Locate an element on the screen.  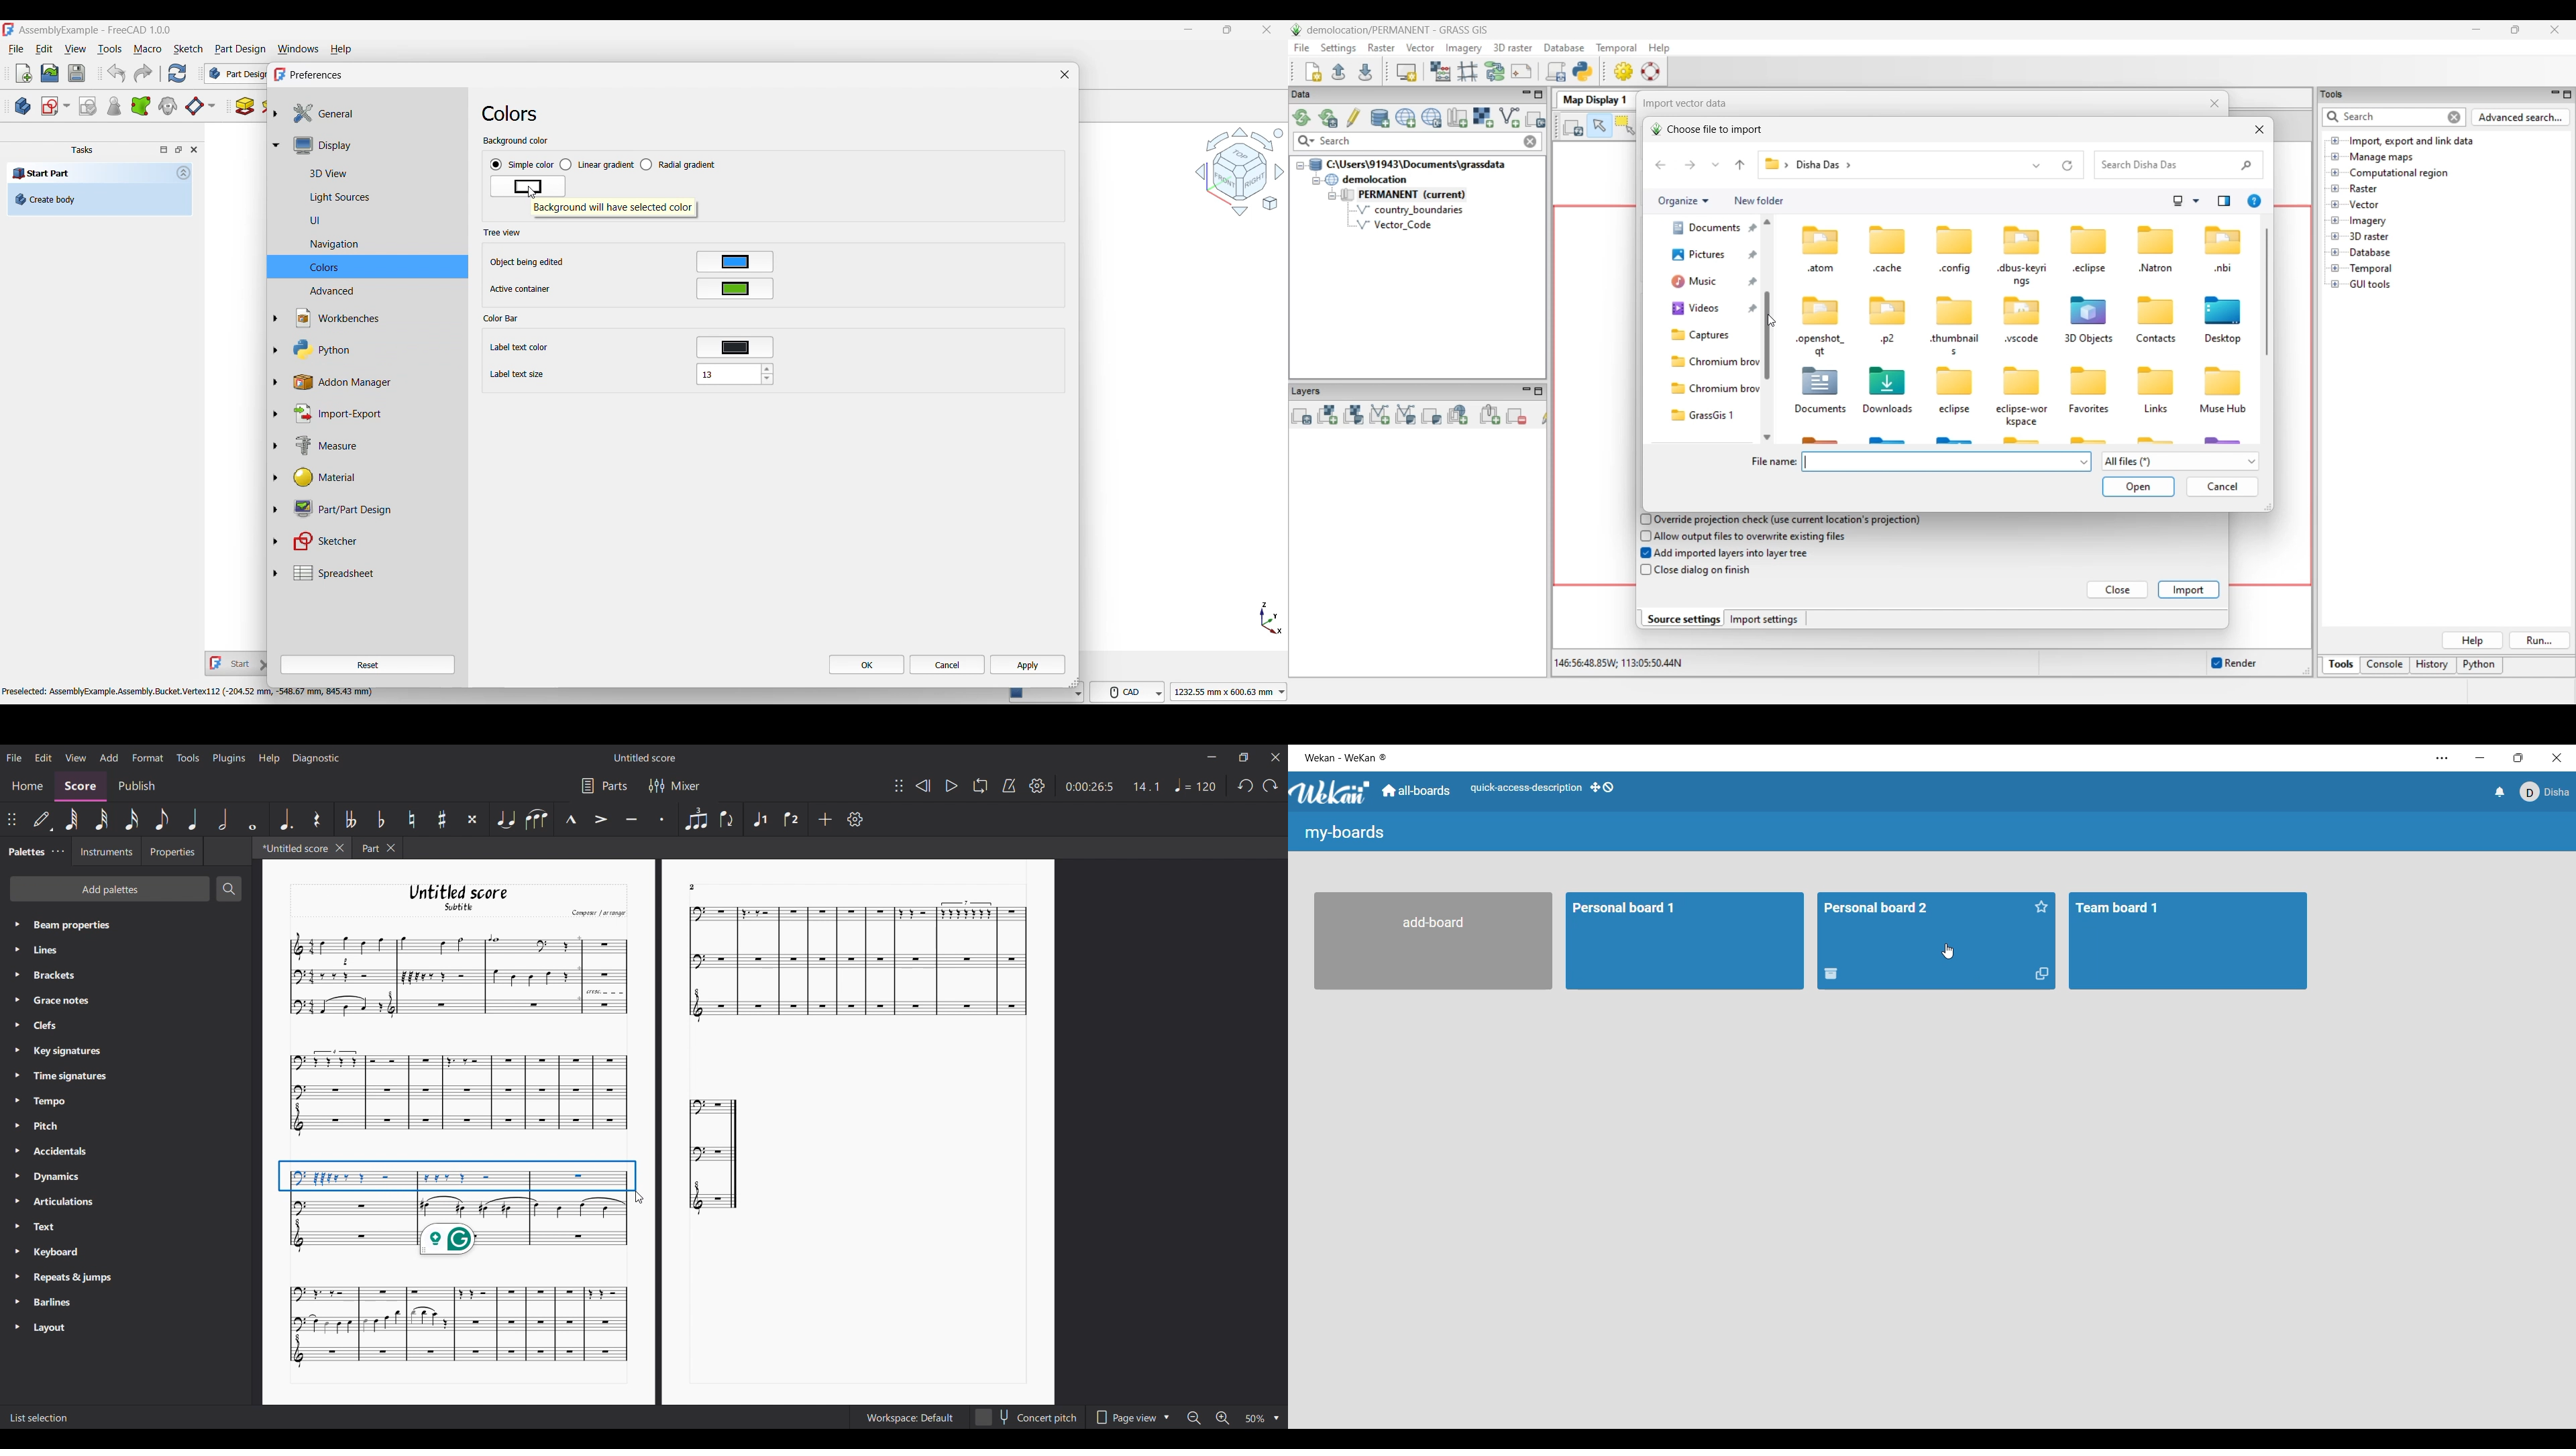
Linear gradient toggle is located at coordinates (596, 165).